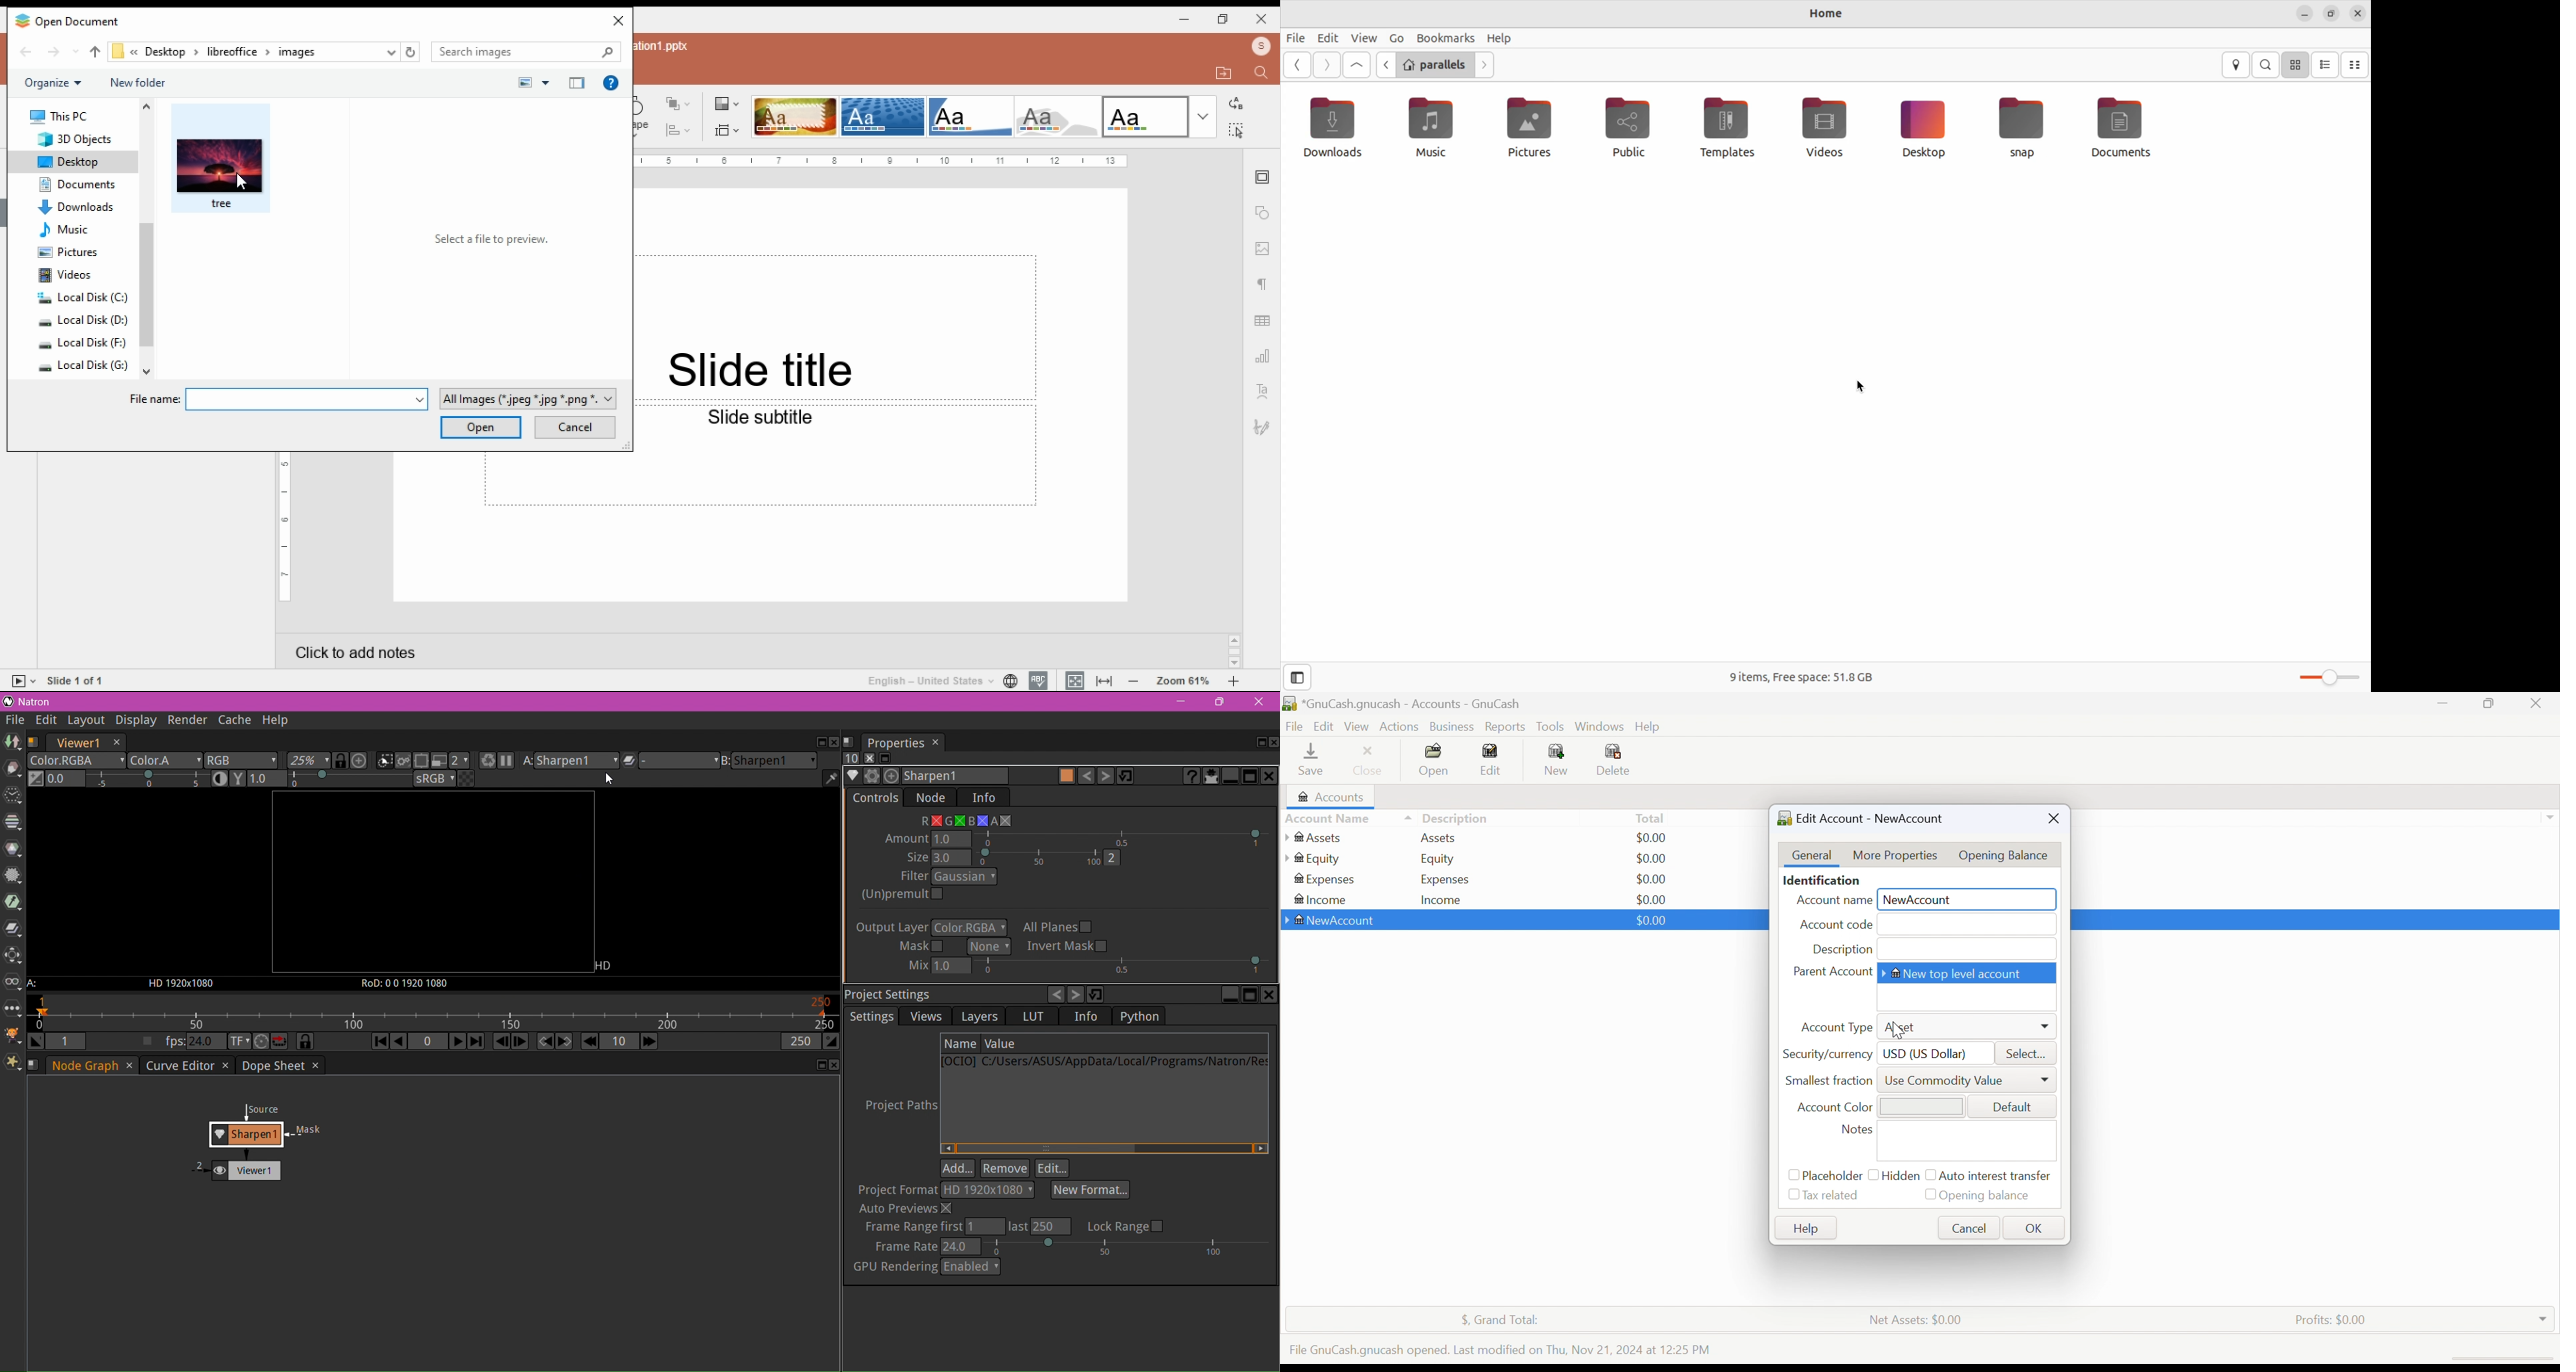  I want to click on Reports, so click(1505, 727).